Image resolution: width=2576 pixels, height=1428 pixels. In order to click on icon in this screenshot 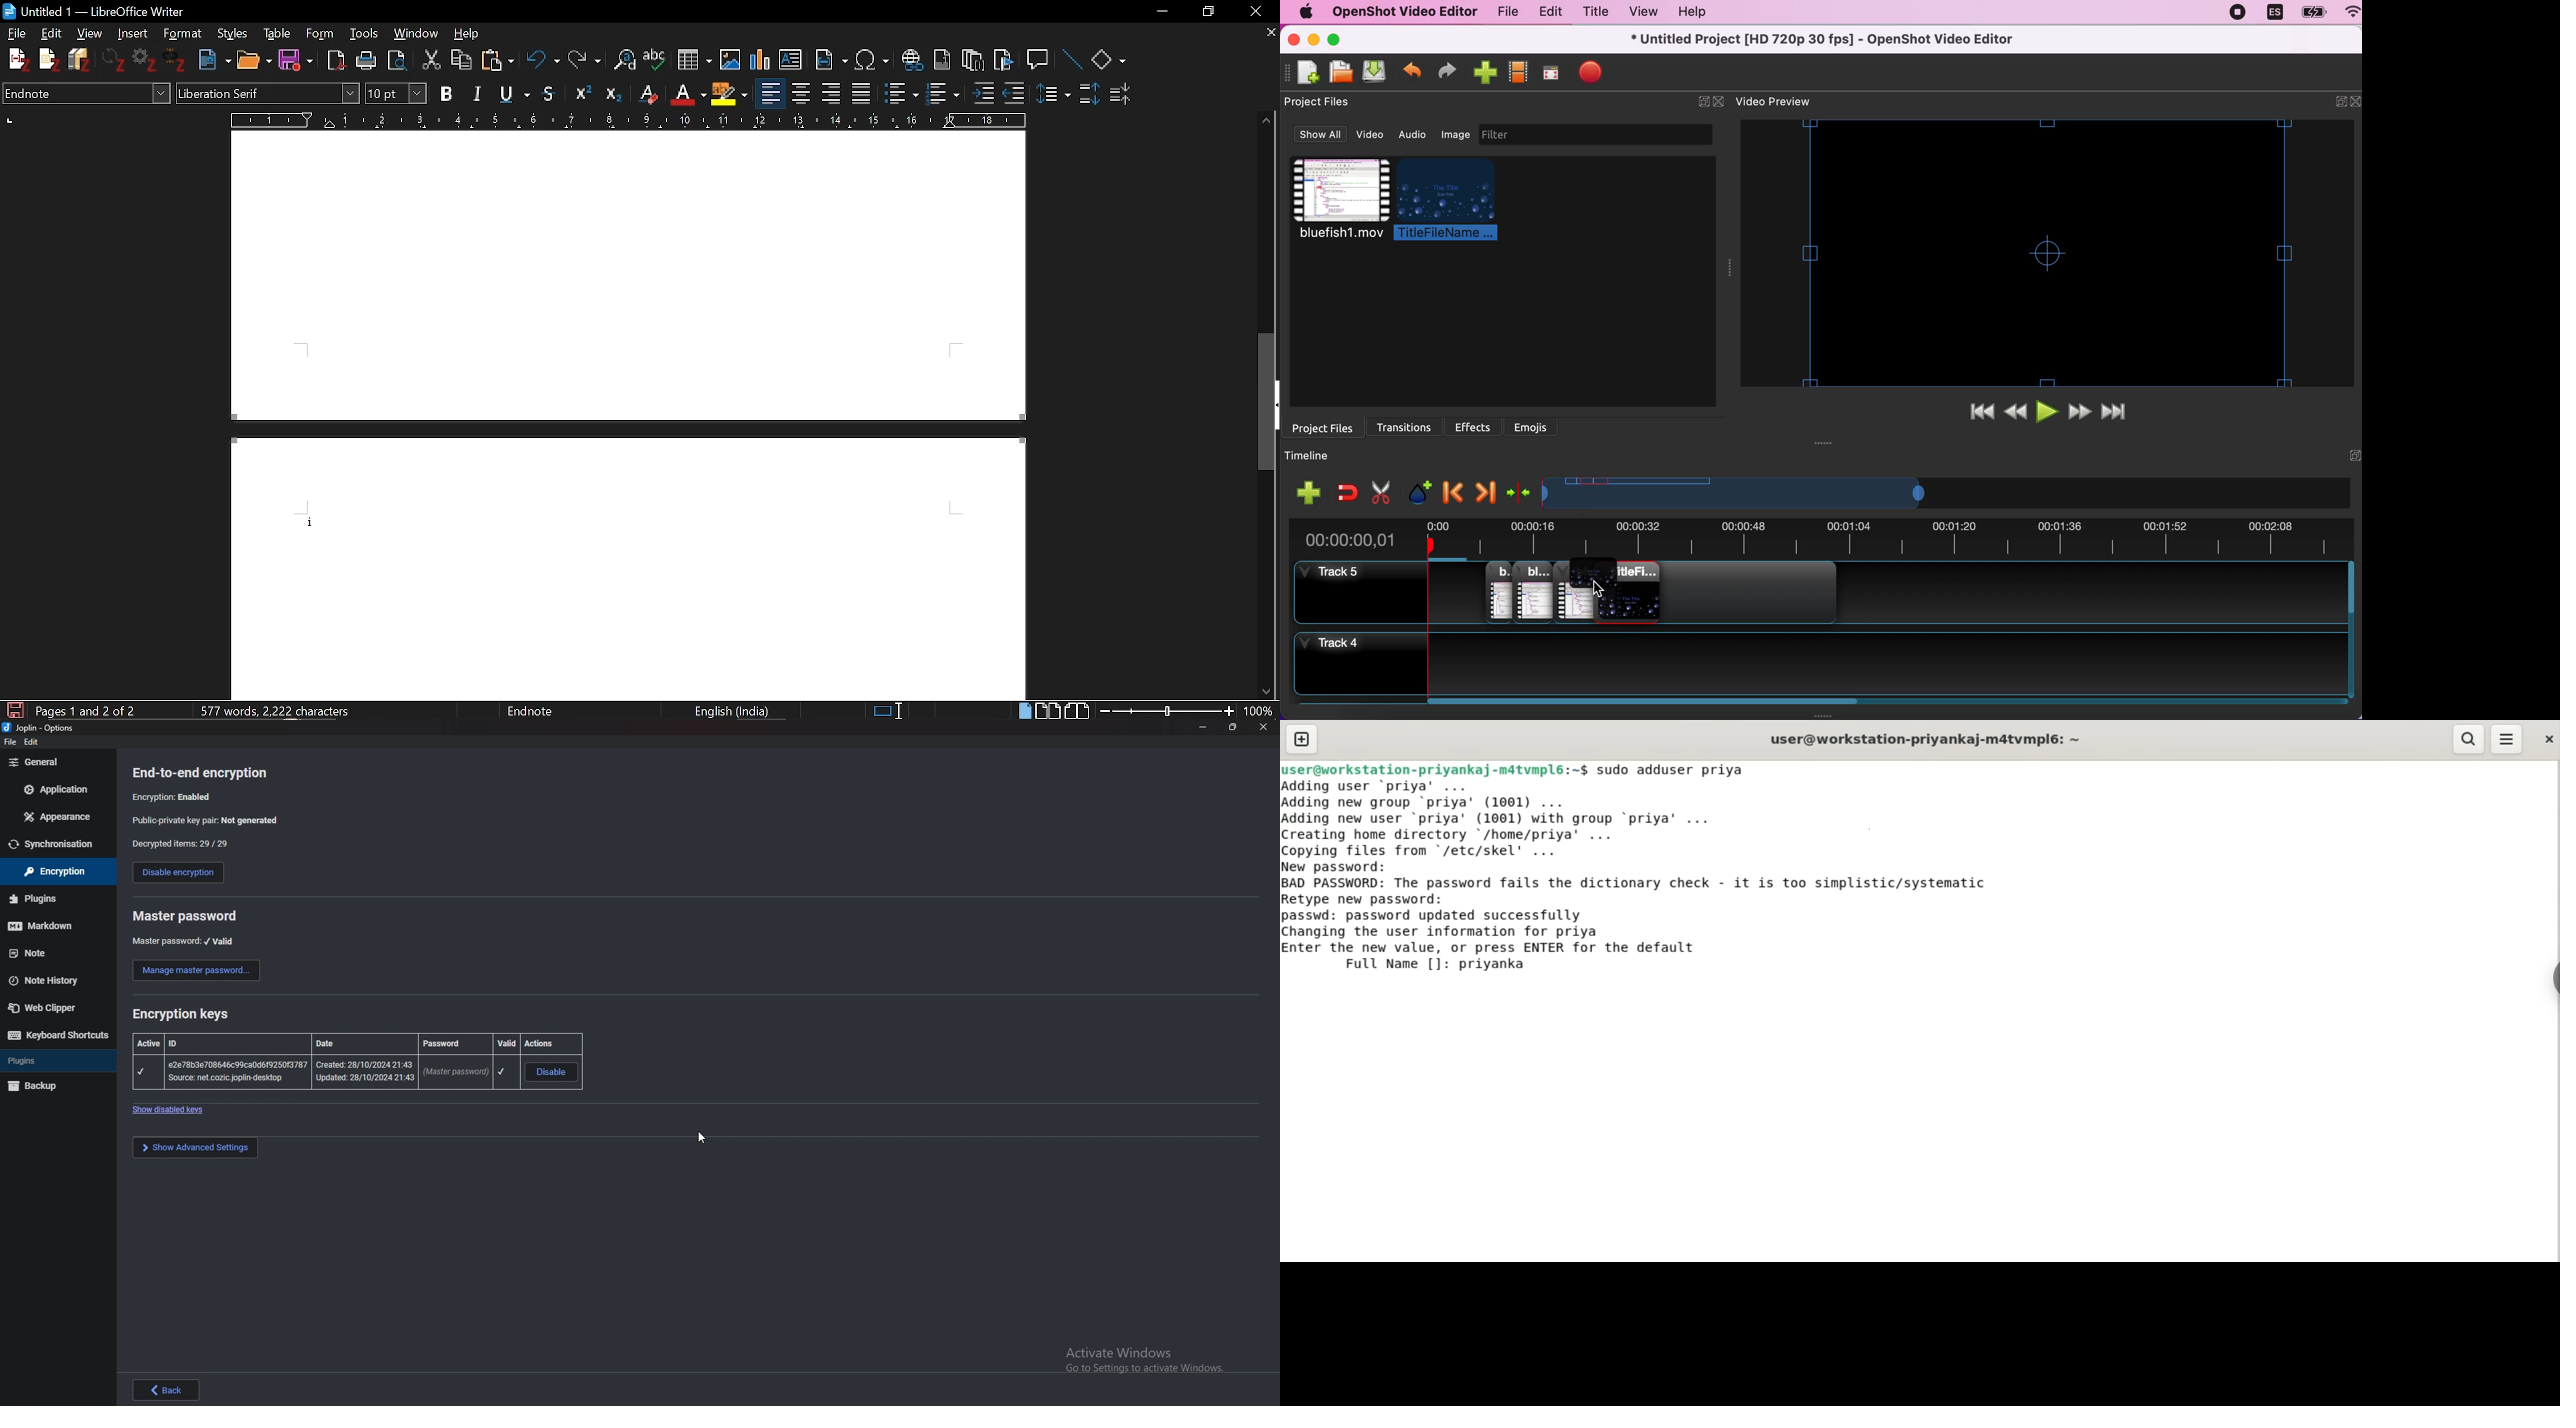, I will do `click(10, 12)`.